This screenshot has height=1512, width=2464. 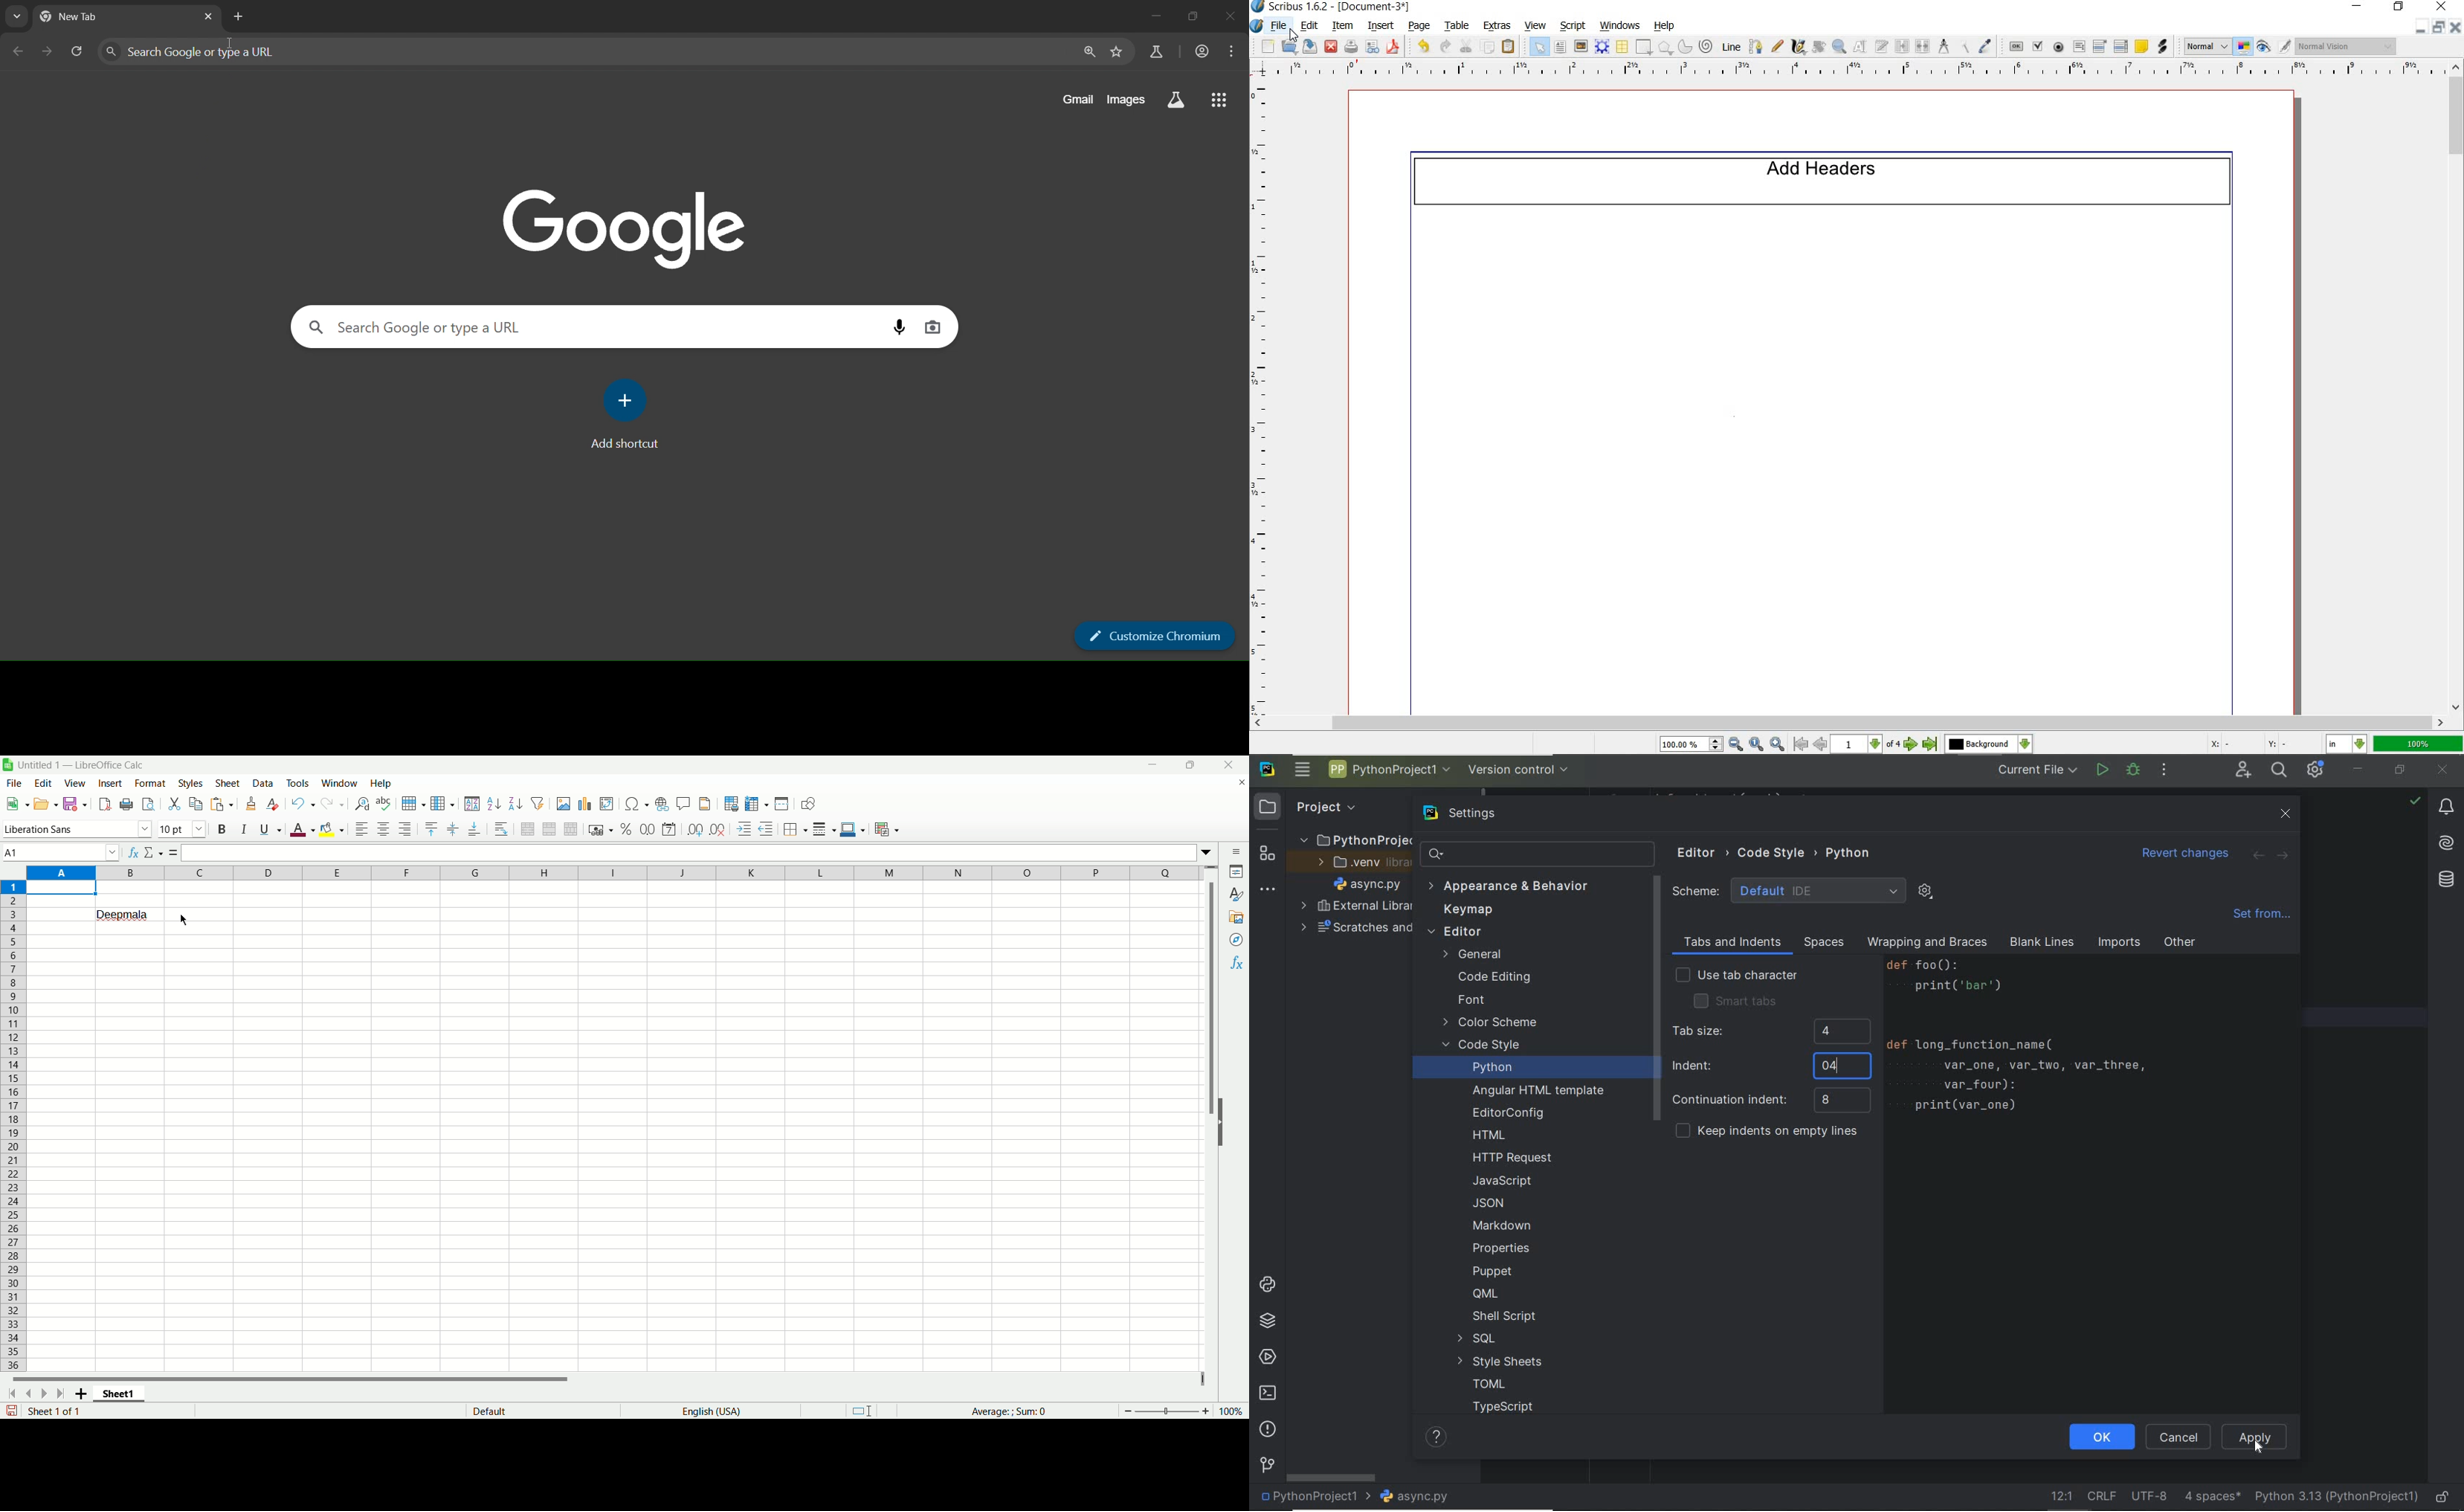 I want to click on link annotation, so click(x=2165, y=48).